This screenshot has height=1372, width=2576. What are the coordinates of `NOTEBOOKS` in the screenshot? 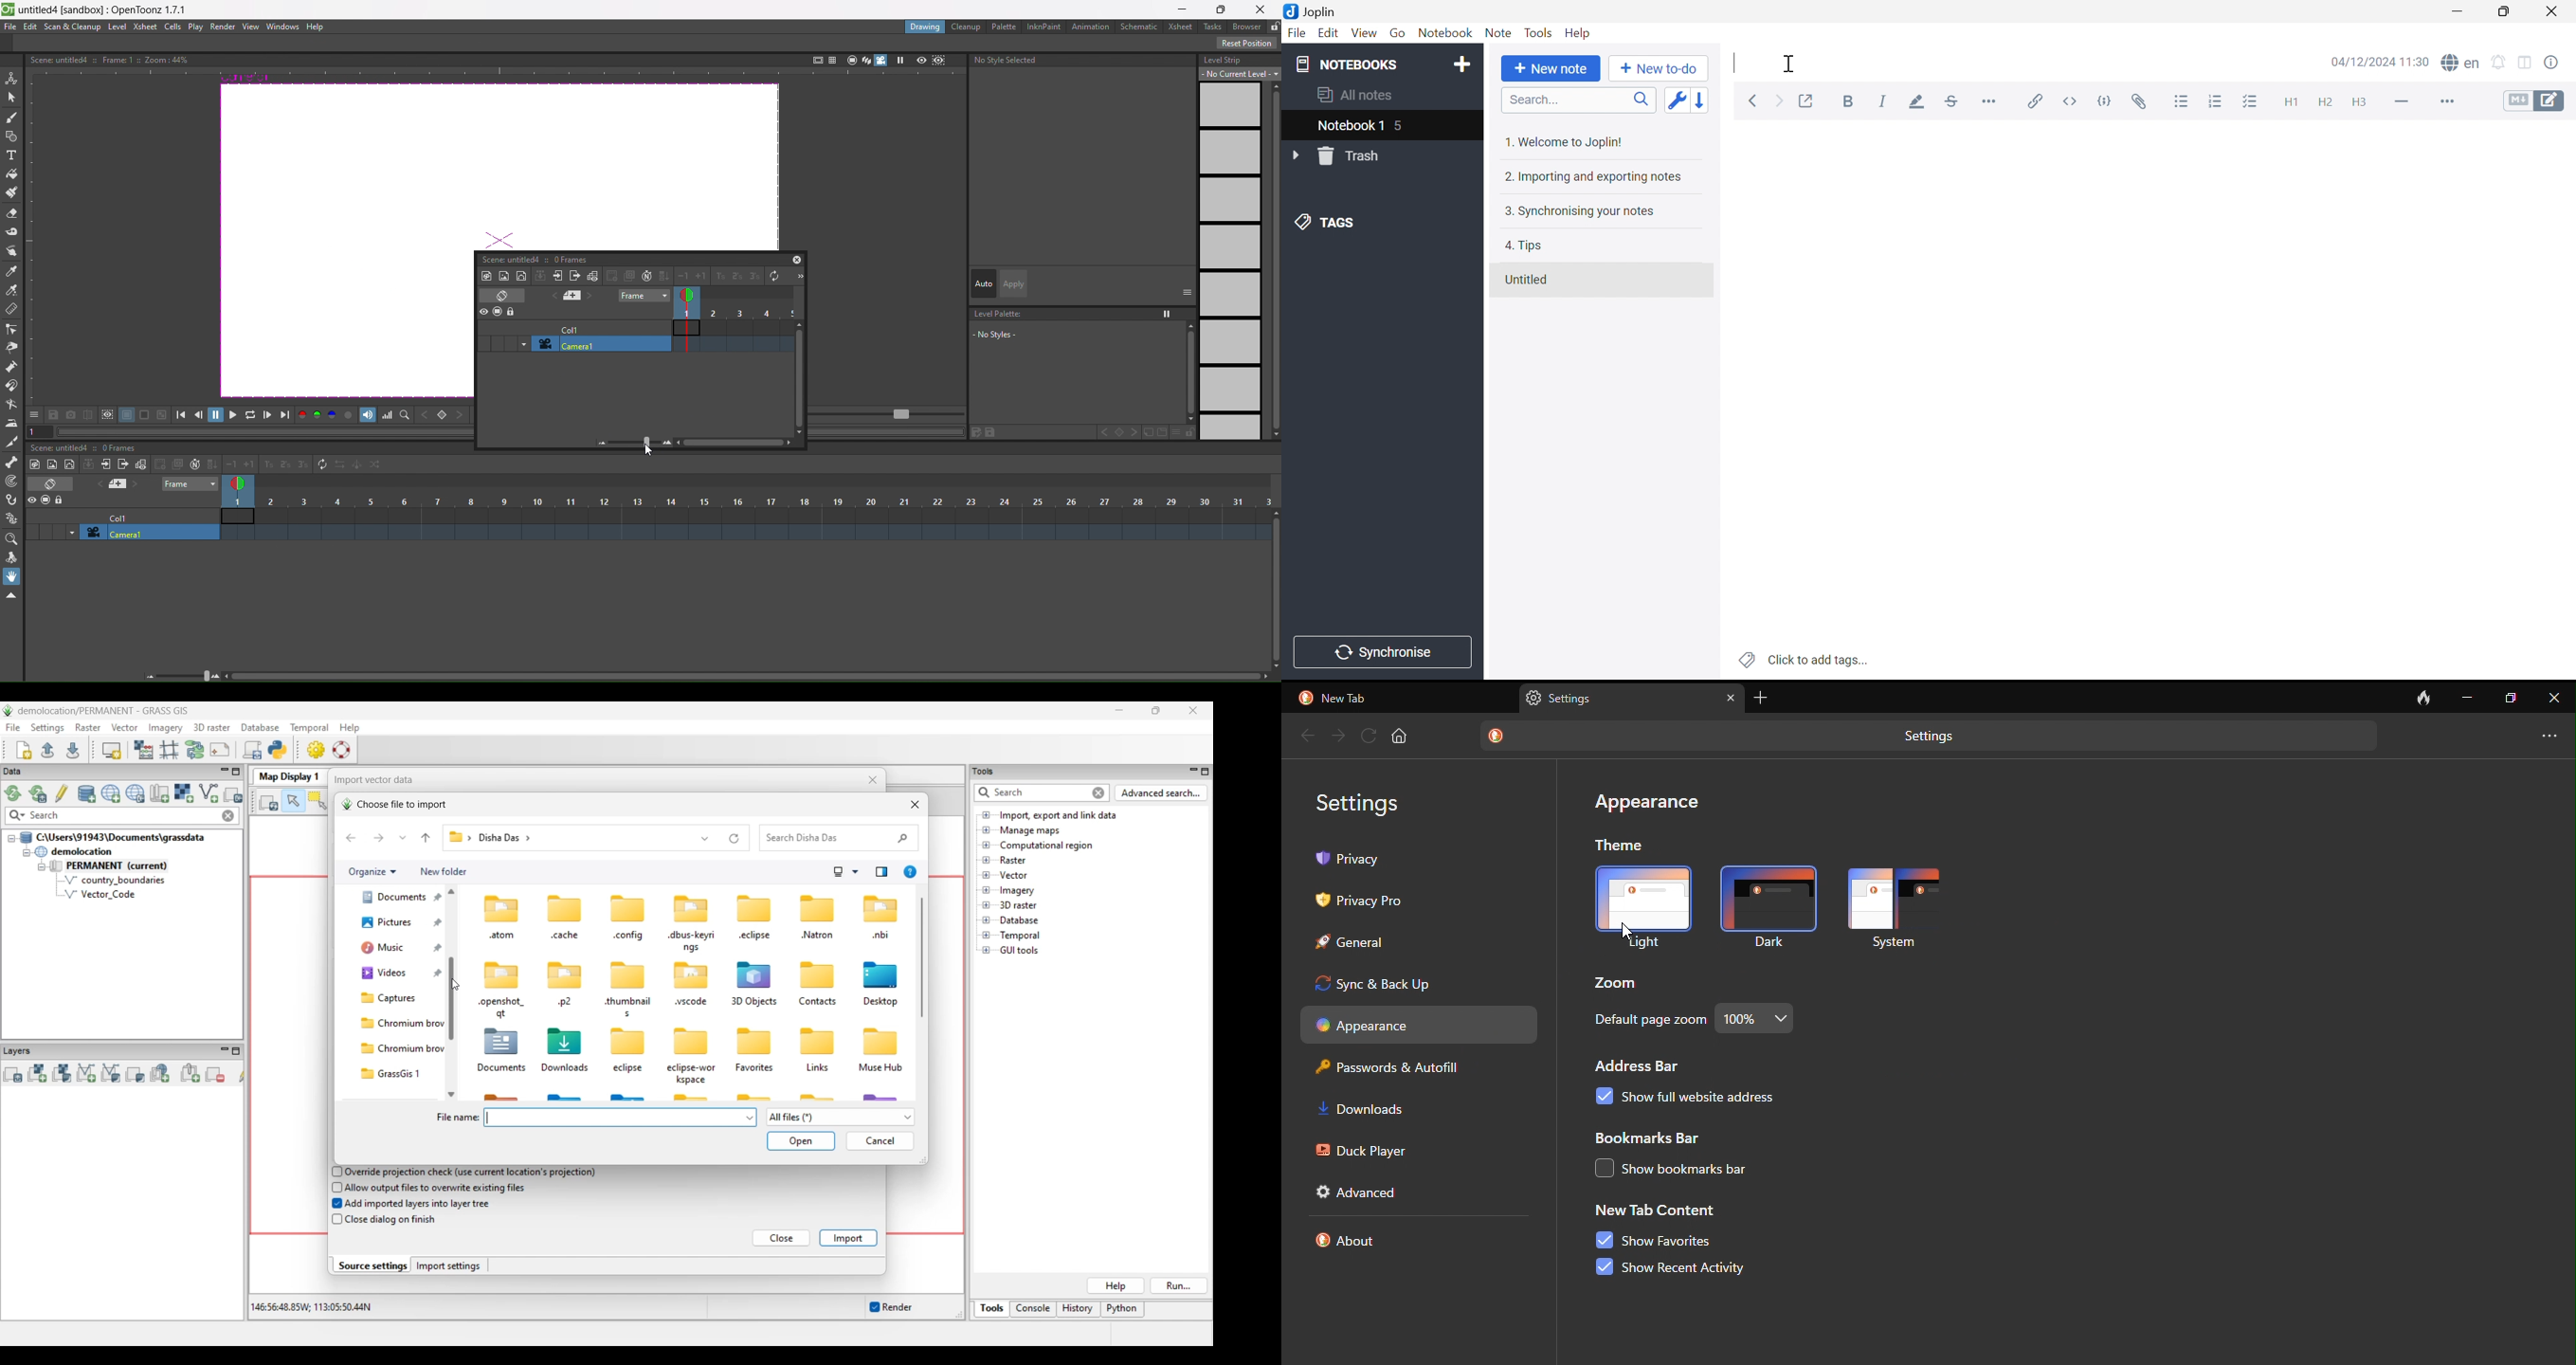 It's located at (1344, 63).